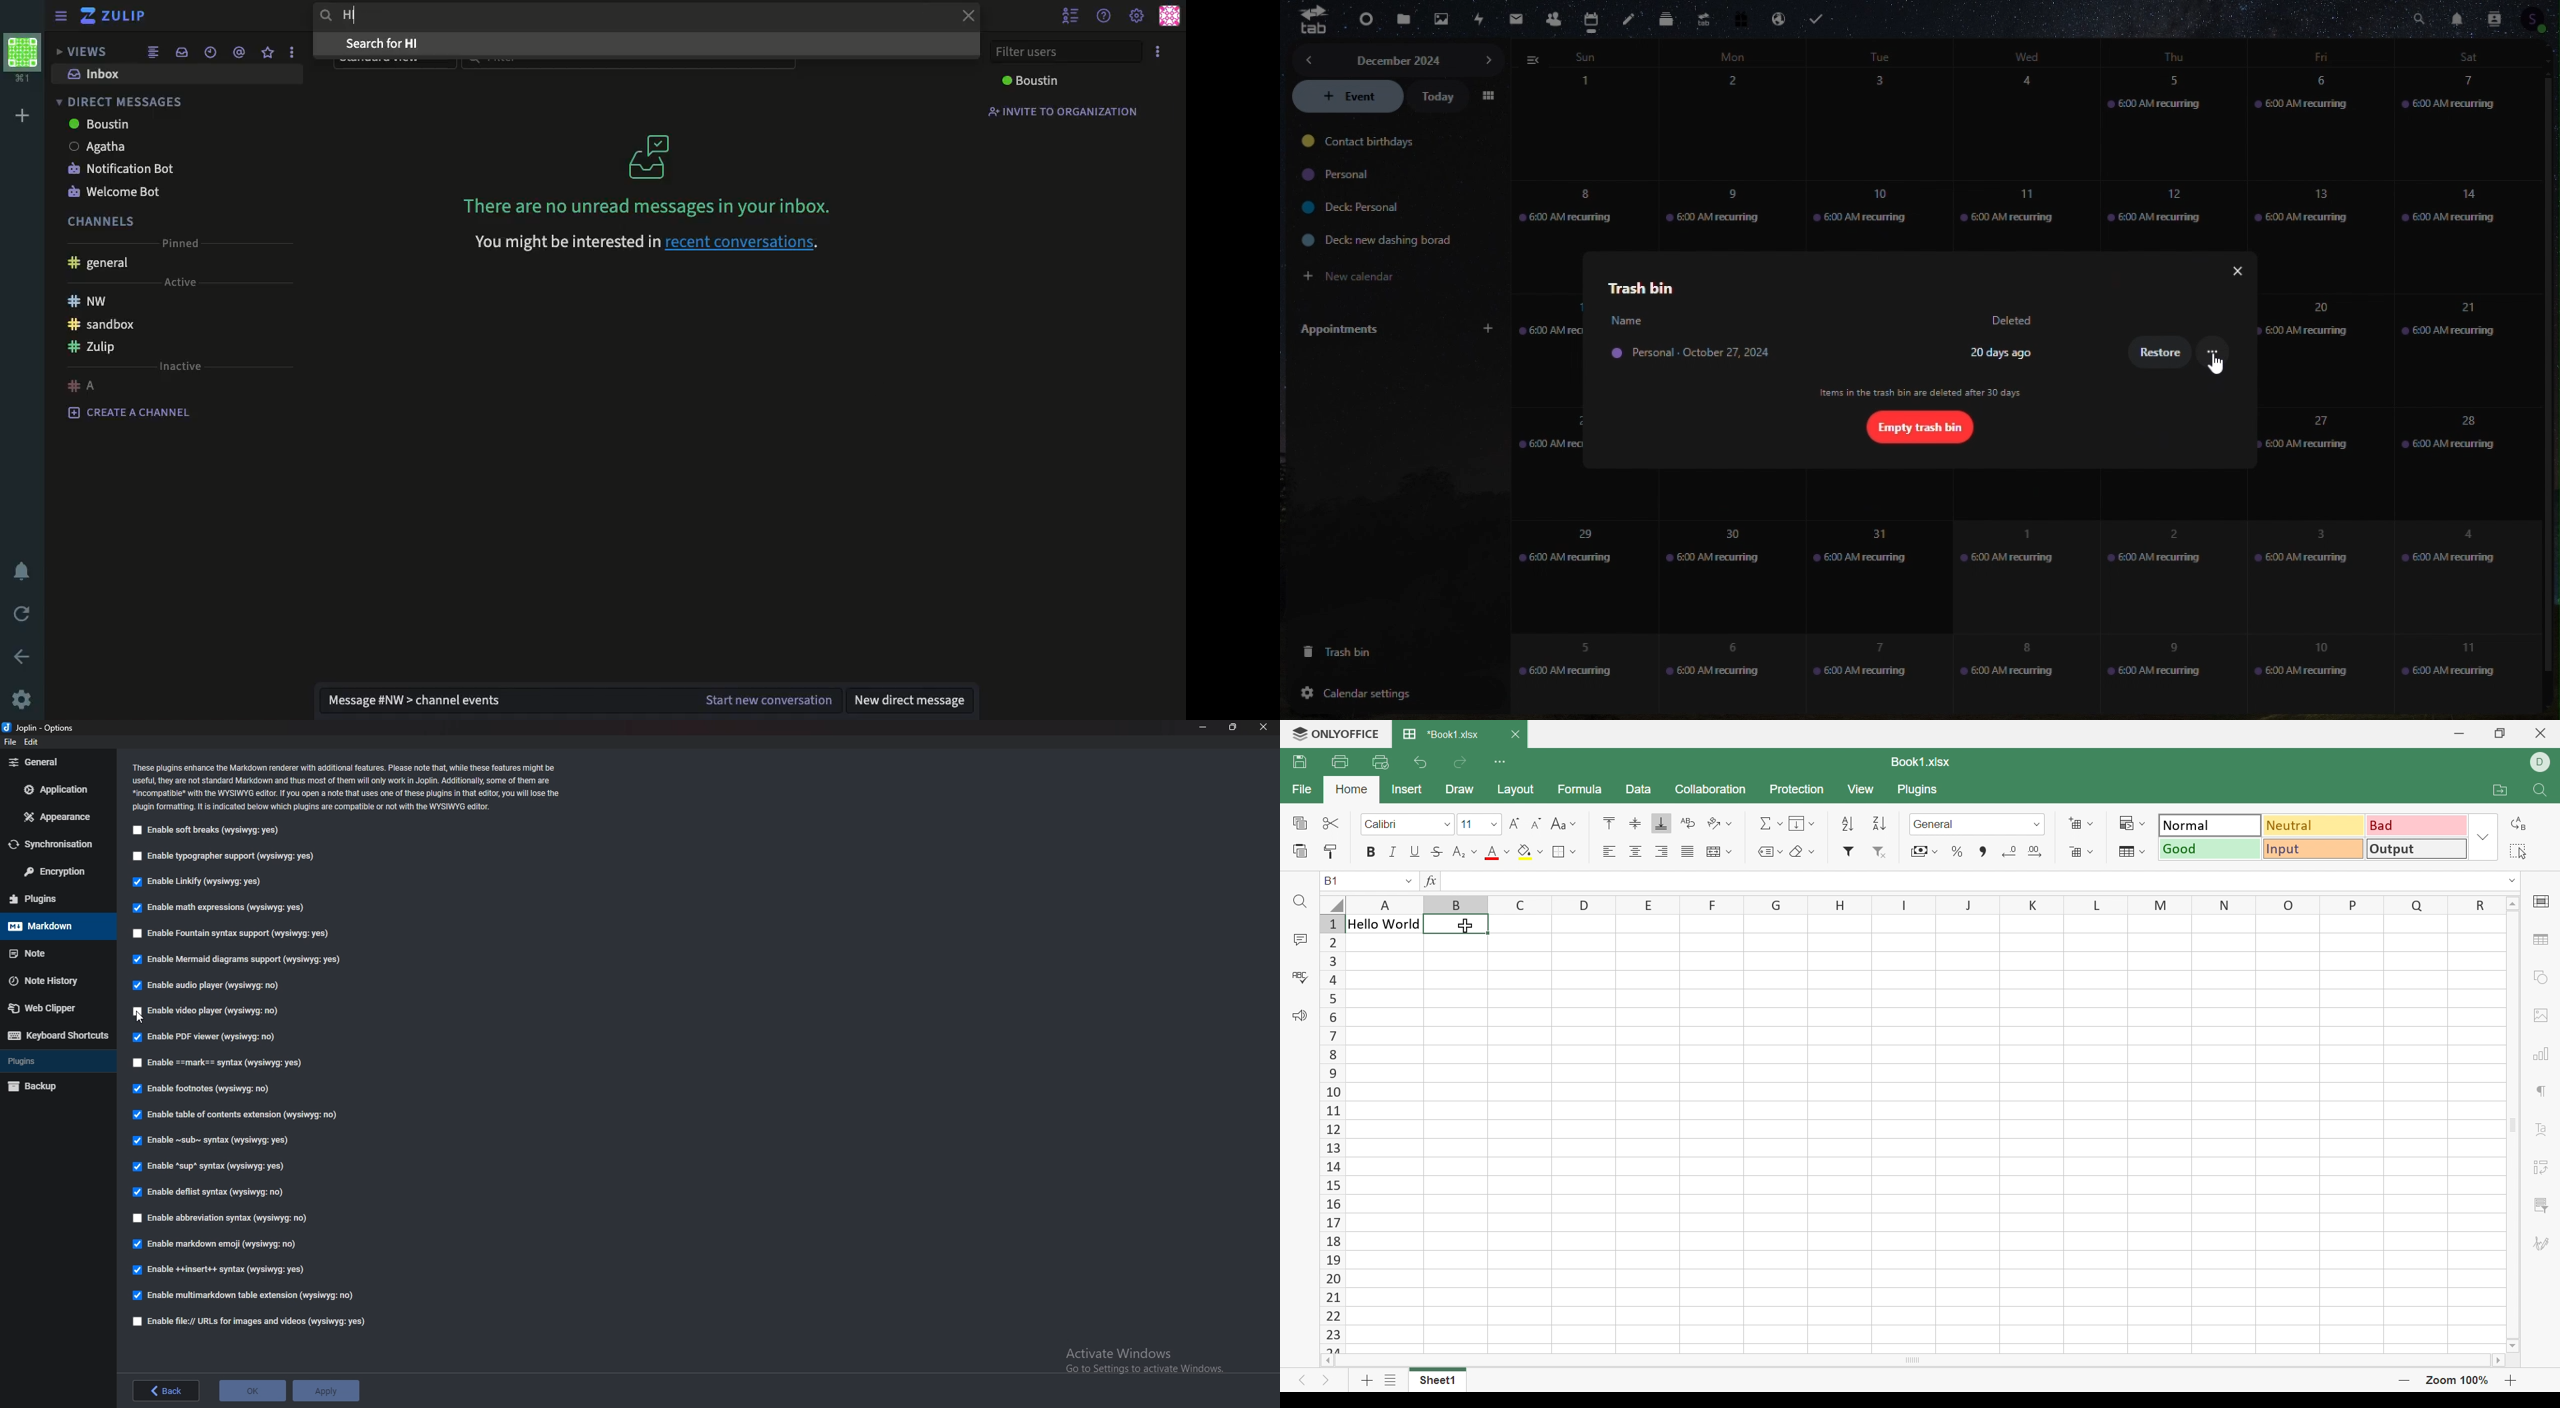  Describe the element at coordinates (2015, 321) in the screenshot. I see `deleted` at that location.